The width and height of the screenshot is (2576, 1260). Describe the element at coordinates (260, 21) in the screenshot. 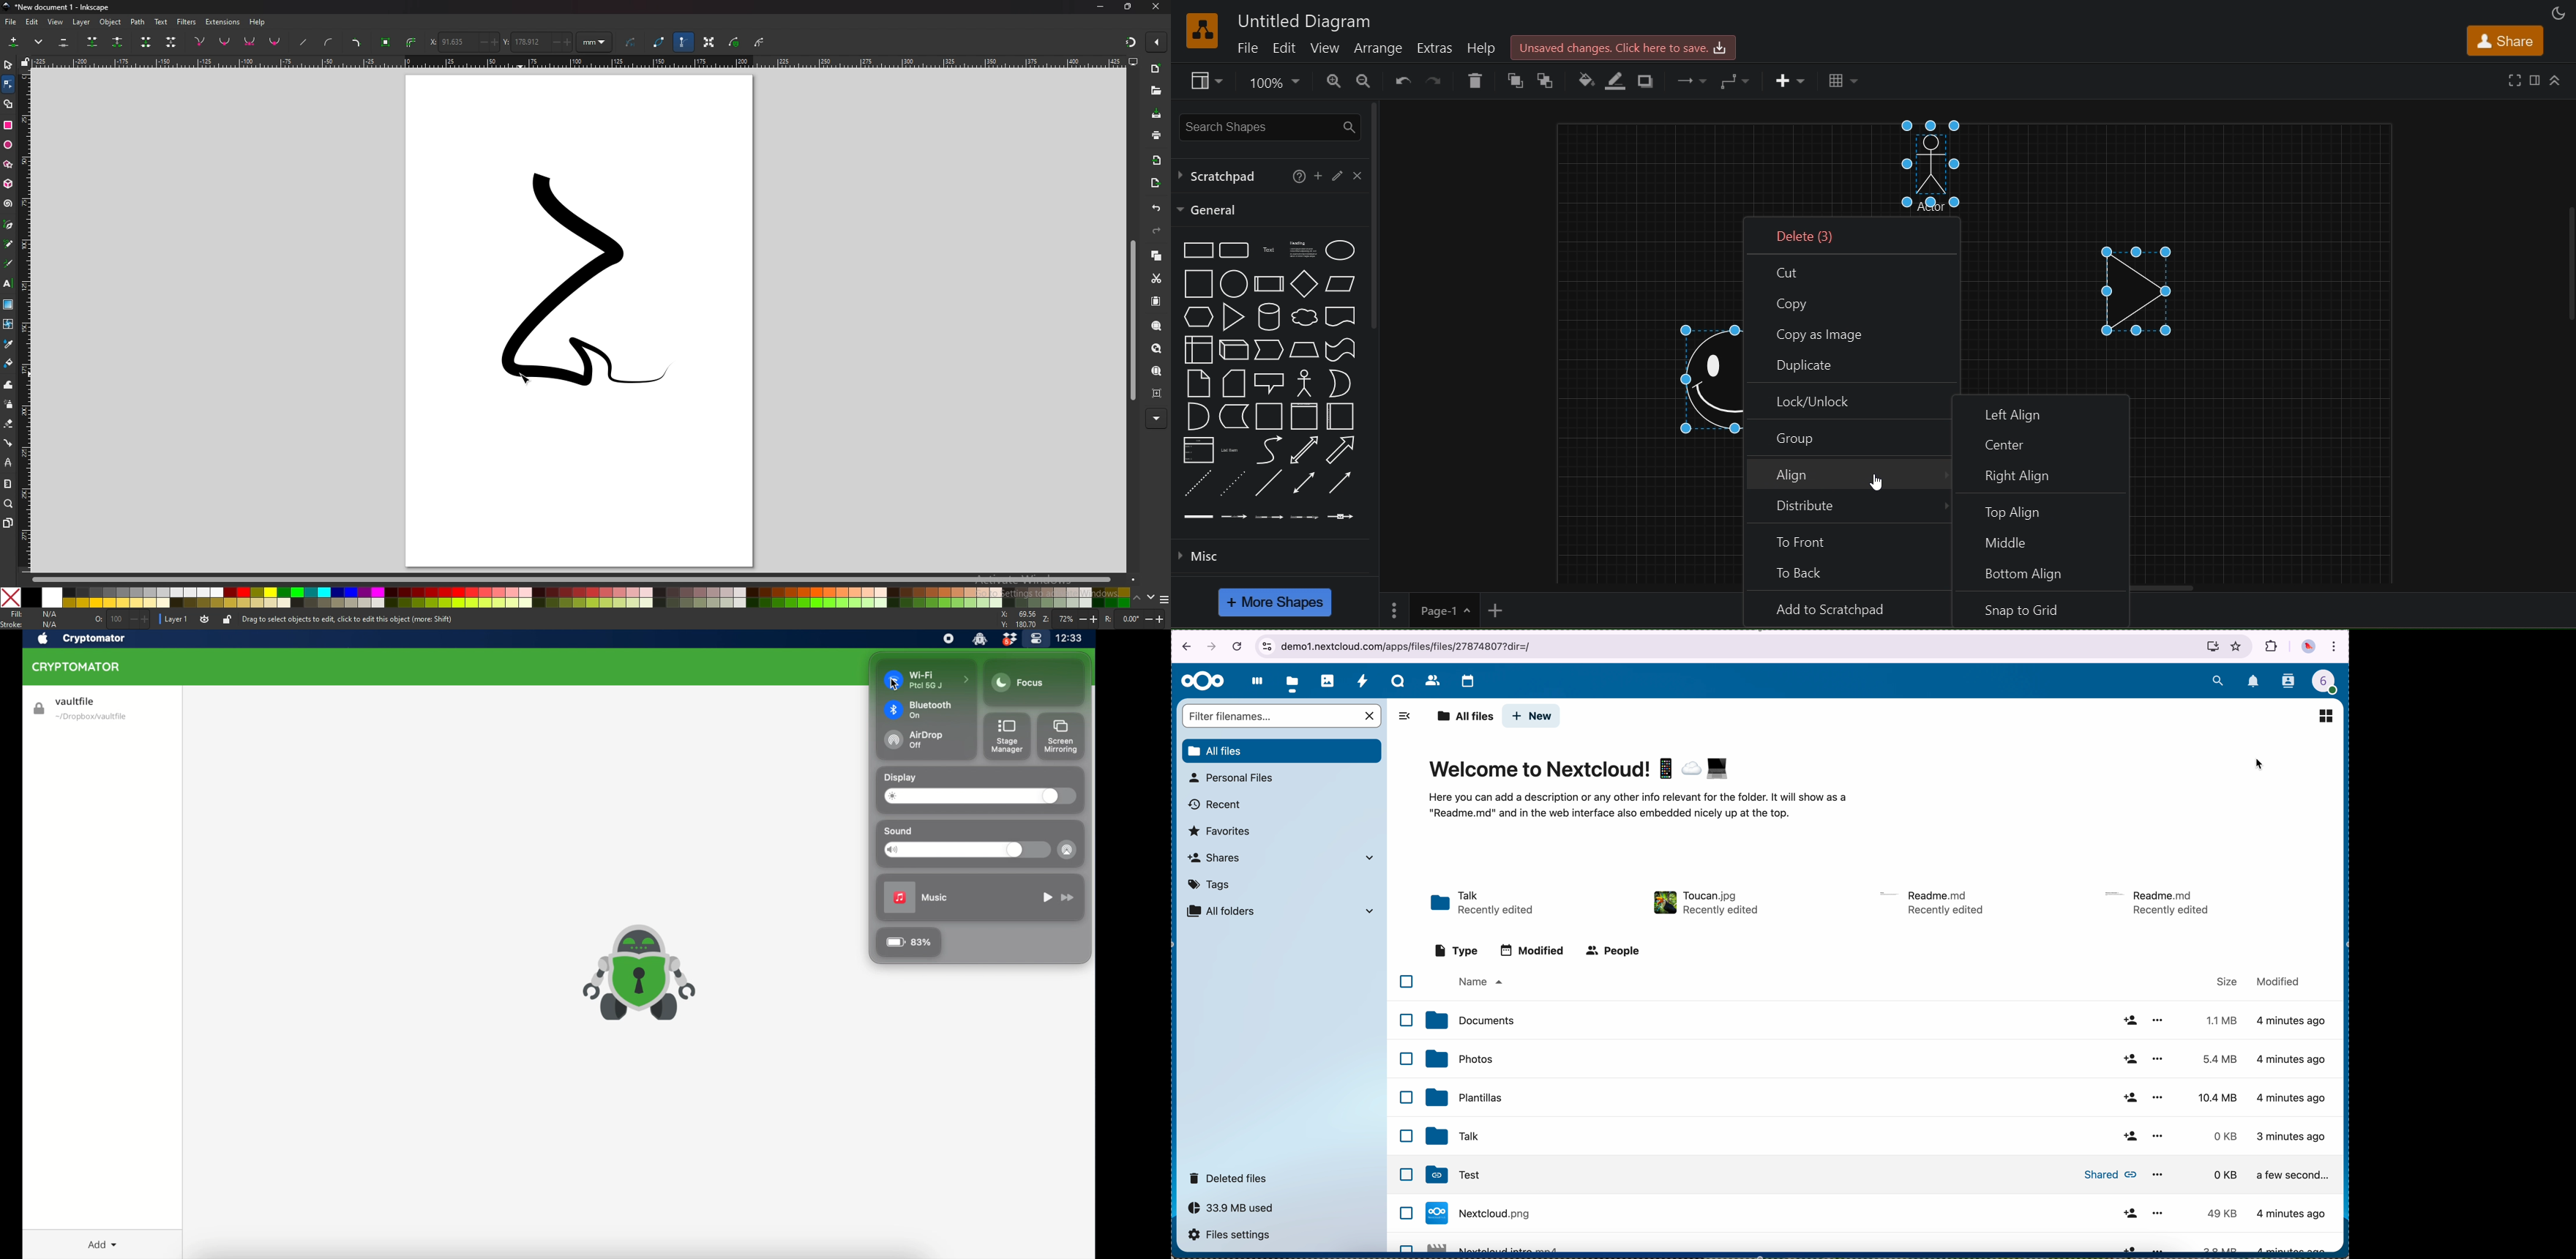

I see `help` at that location.